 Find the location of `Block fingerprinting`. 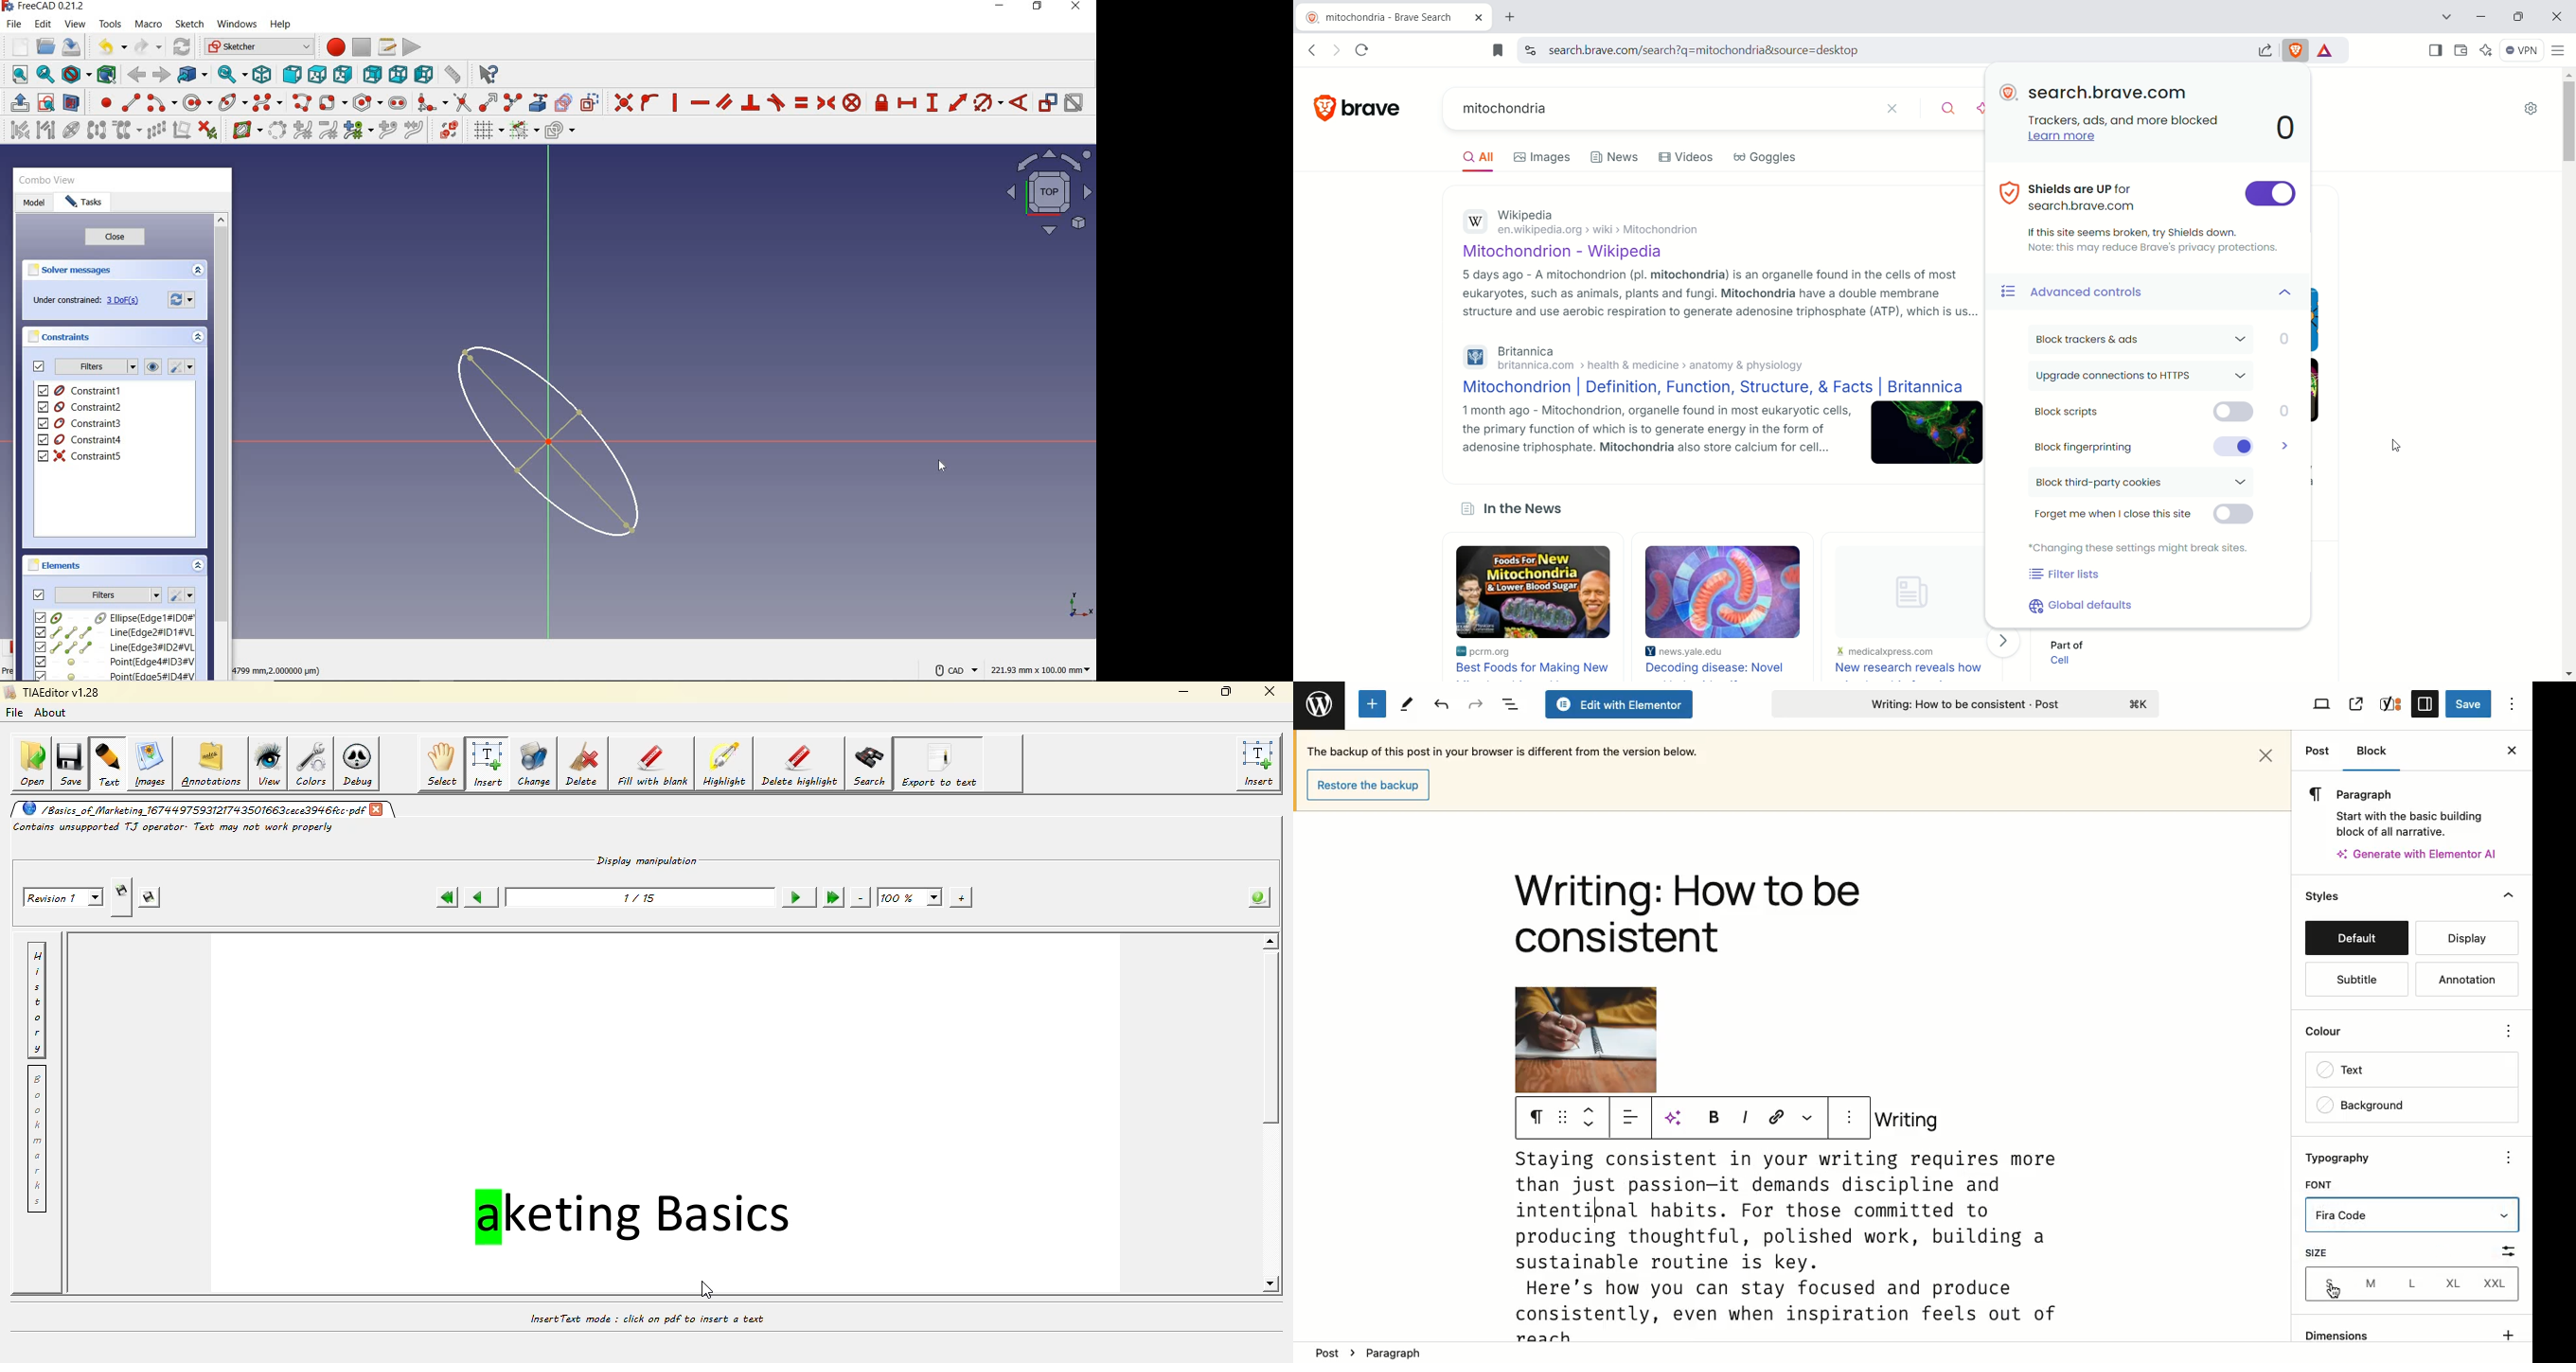

Block fingerprinting is located at coordinates (2288, 444).